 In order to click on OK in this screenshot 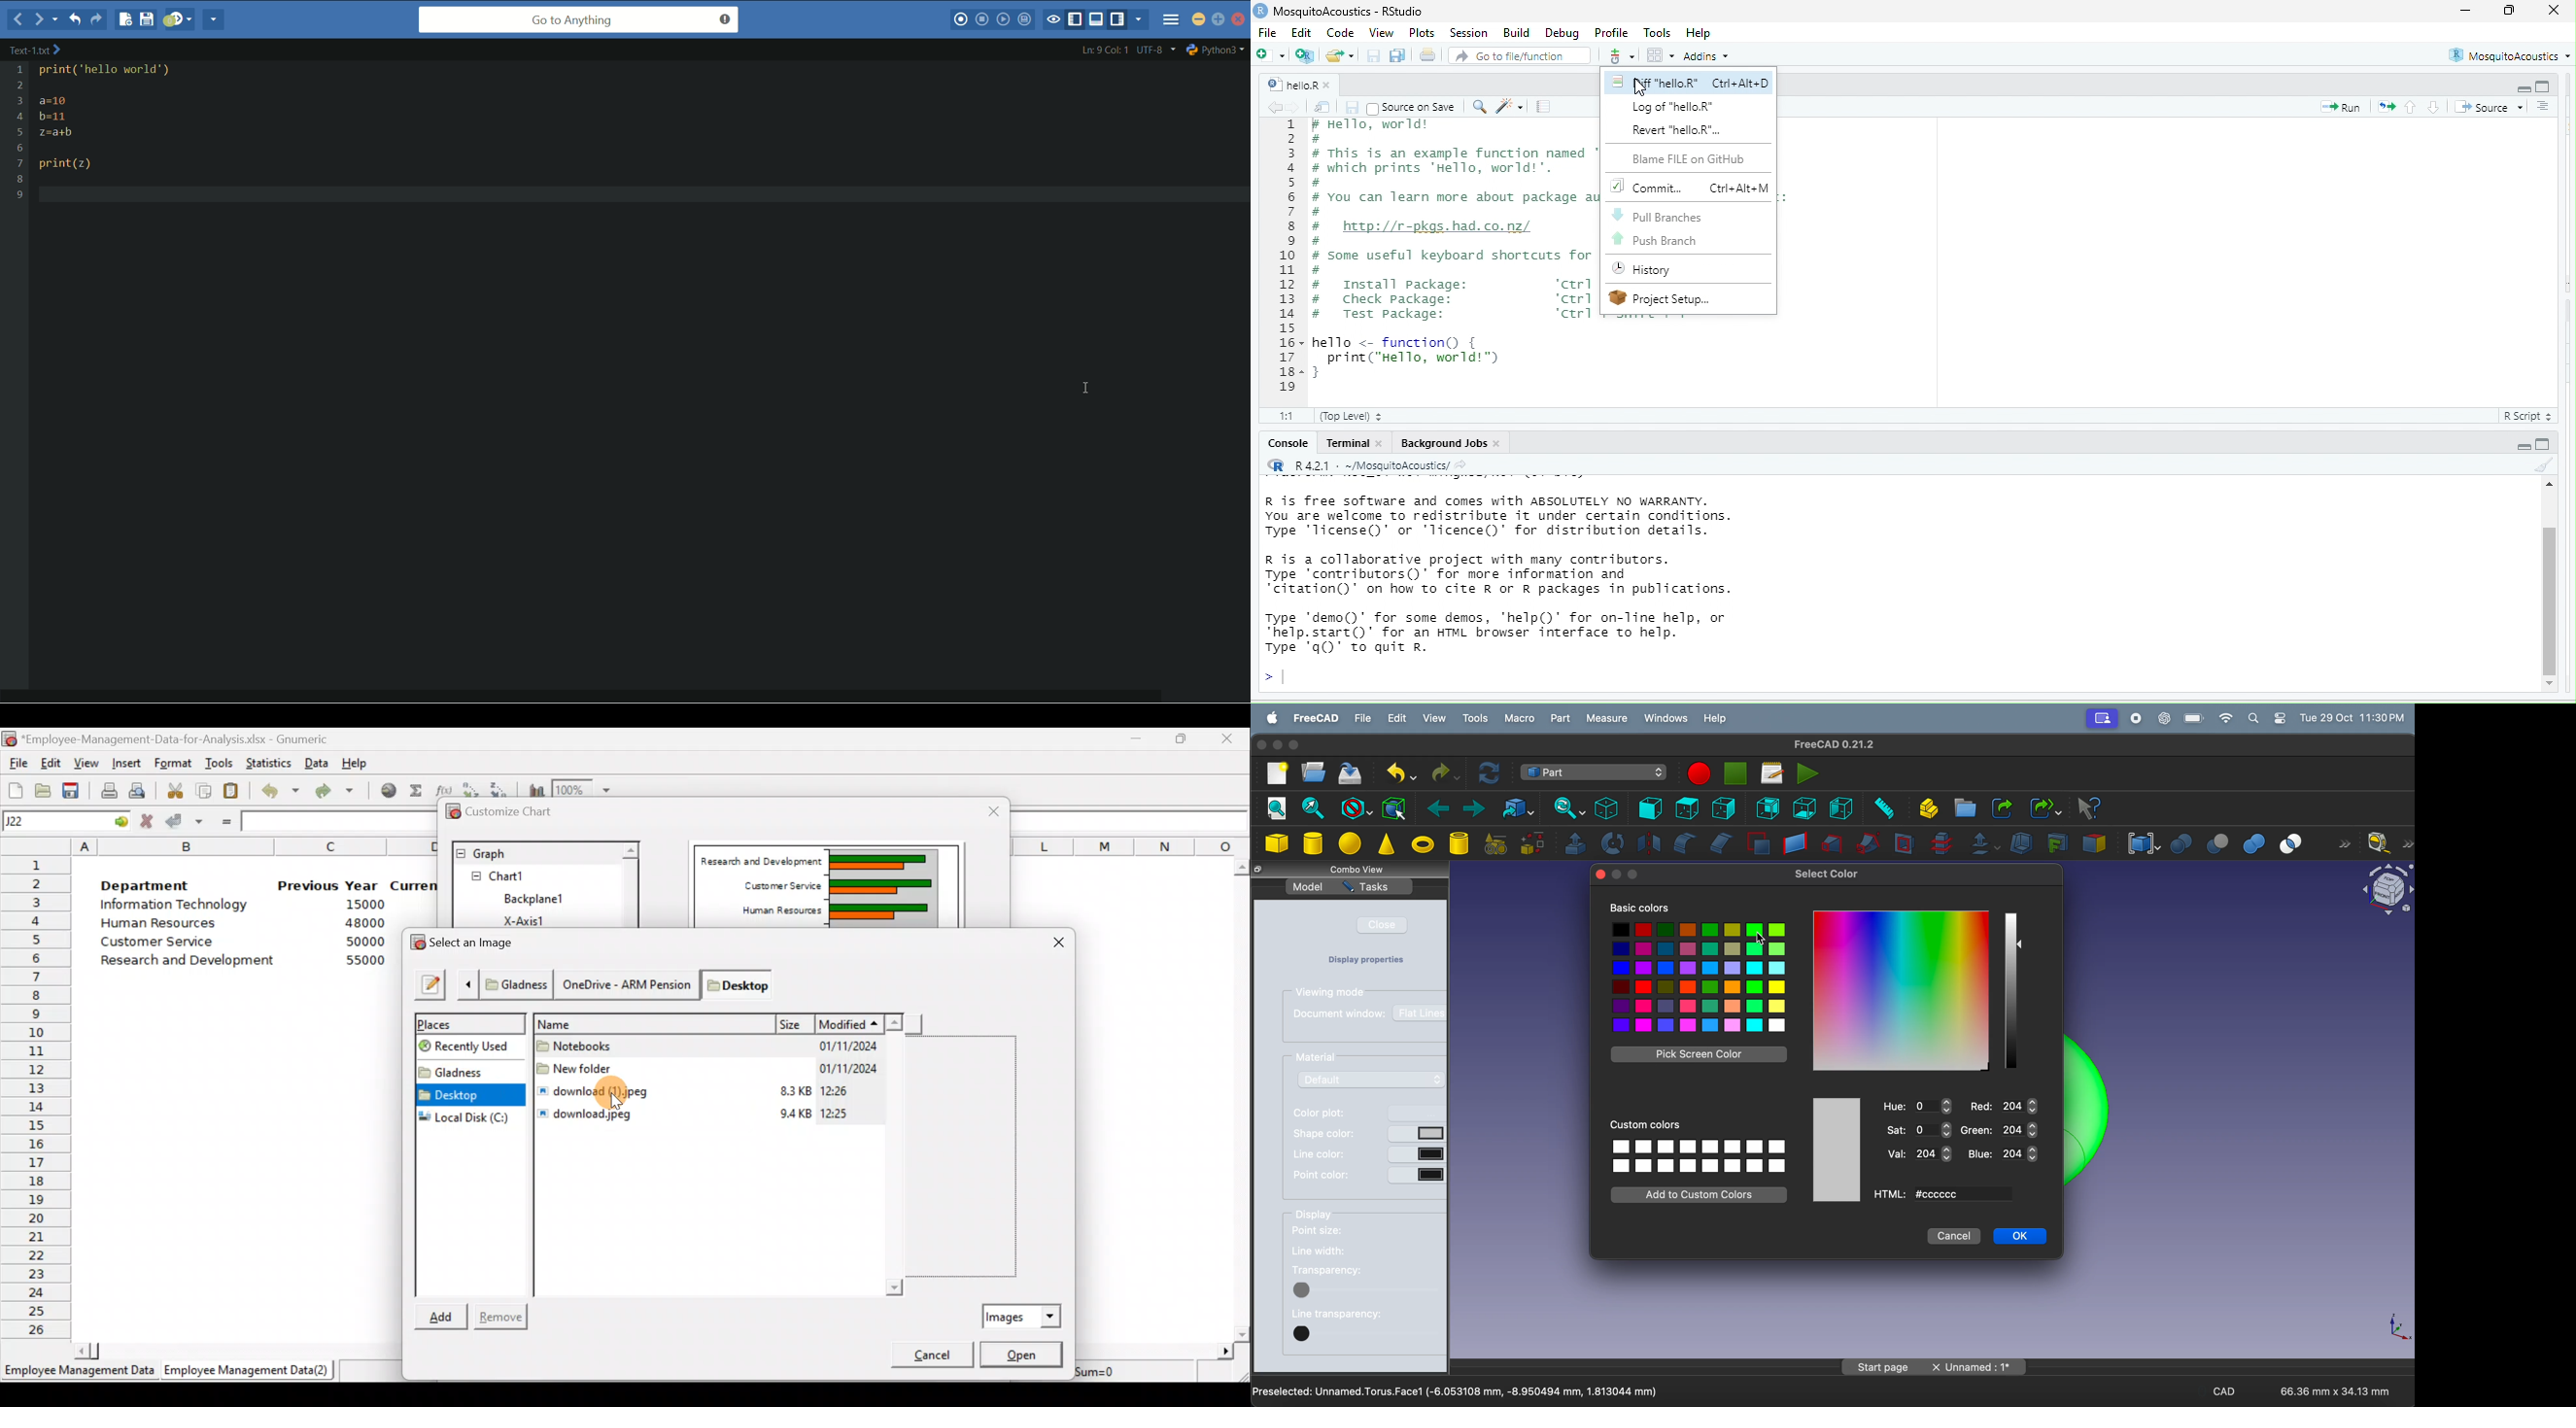, I will do `click(2024, 1237)`.